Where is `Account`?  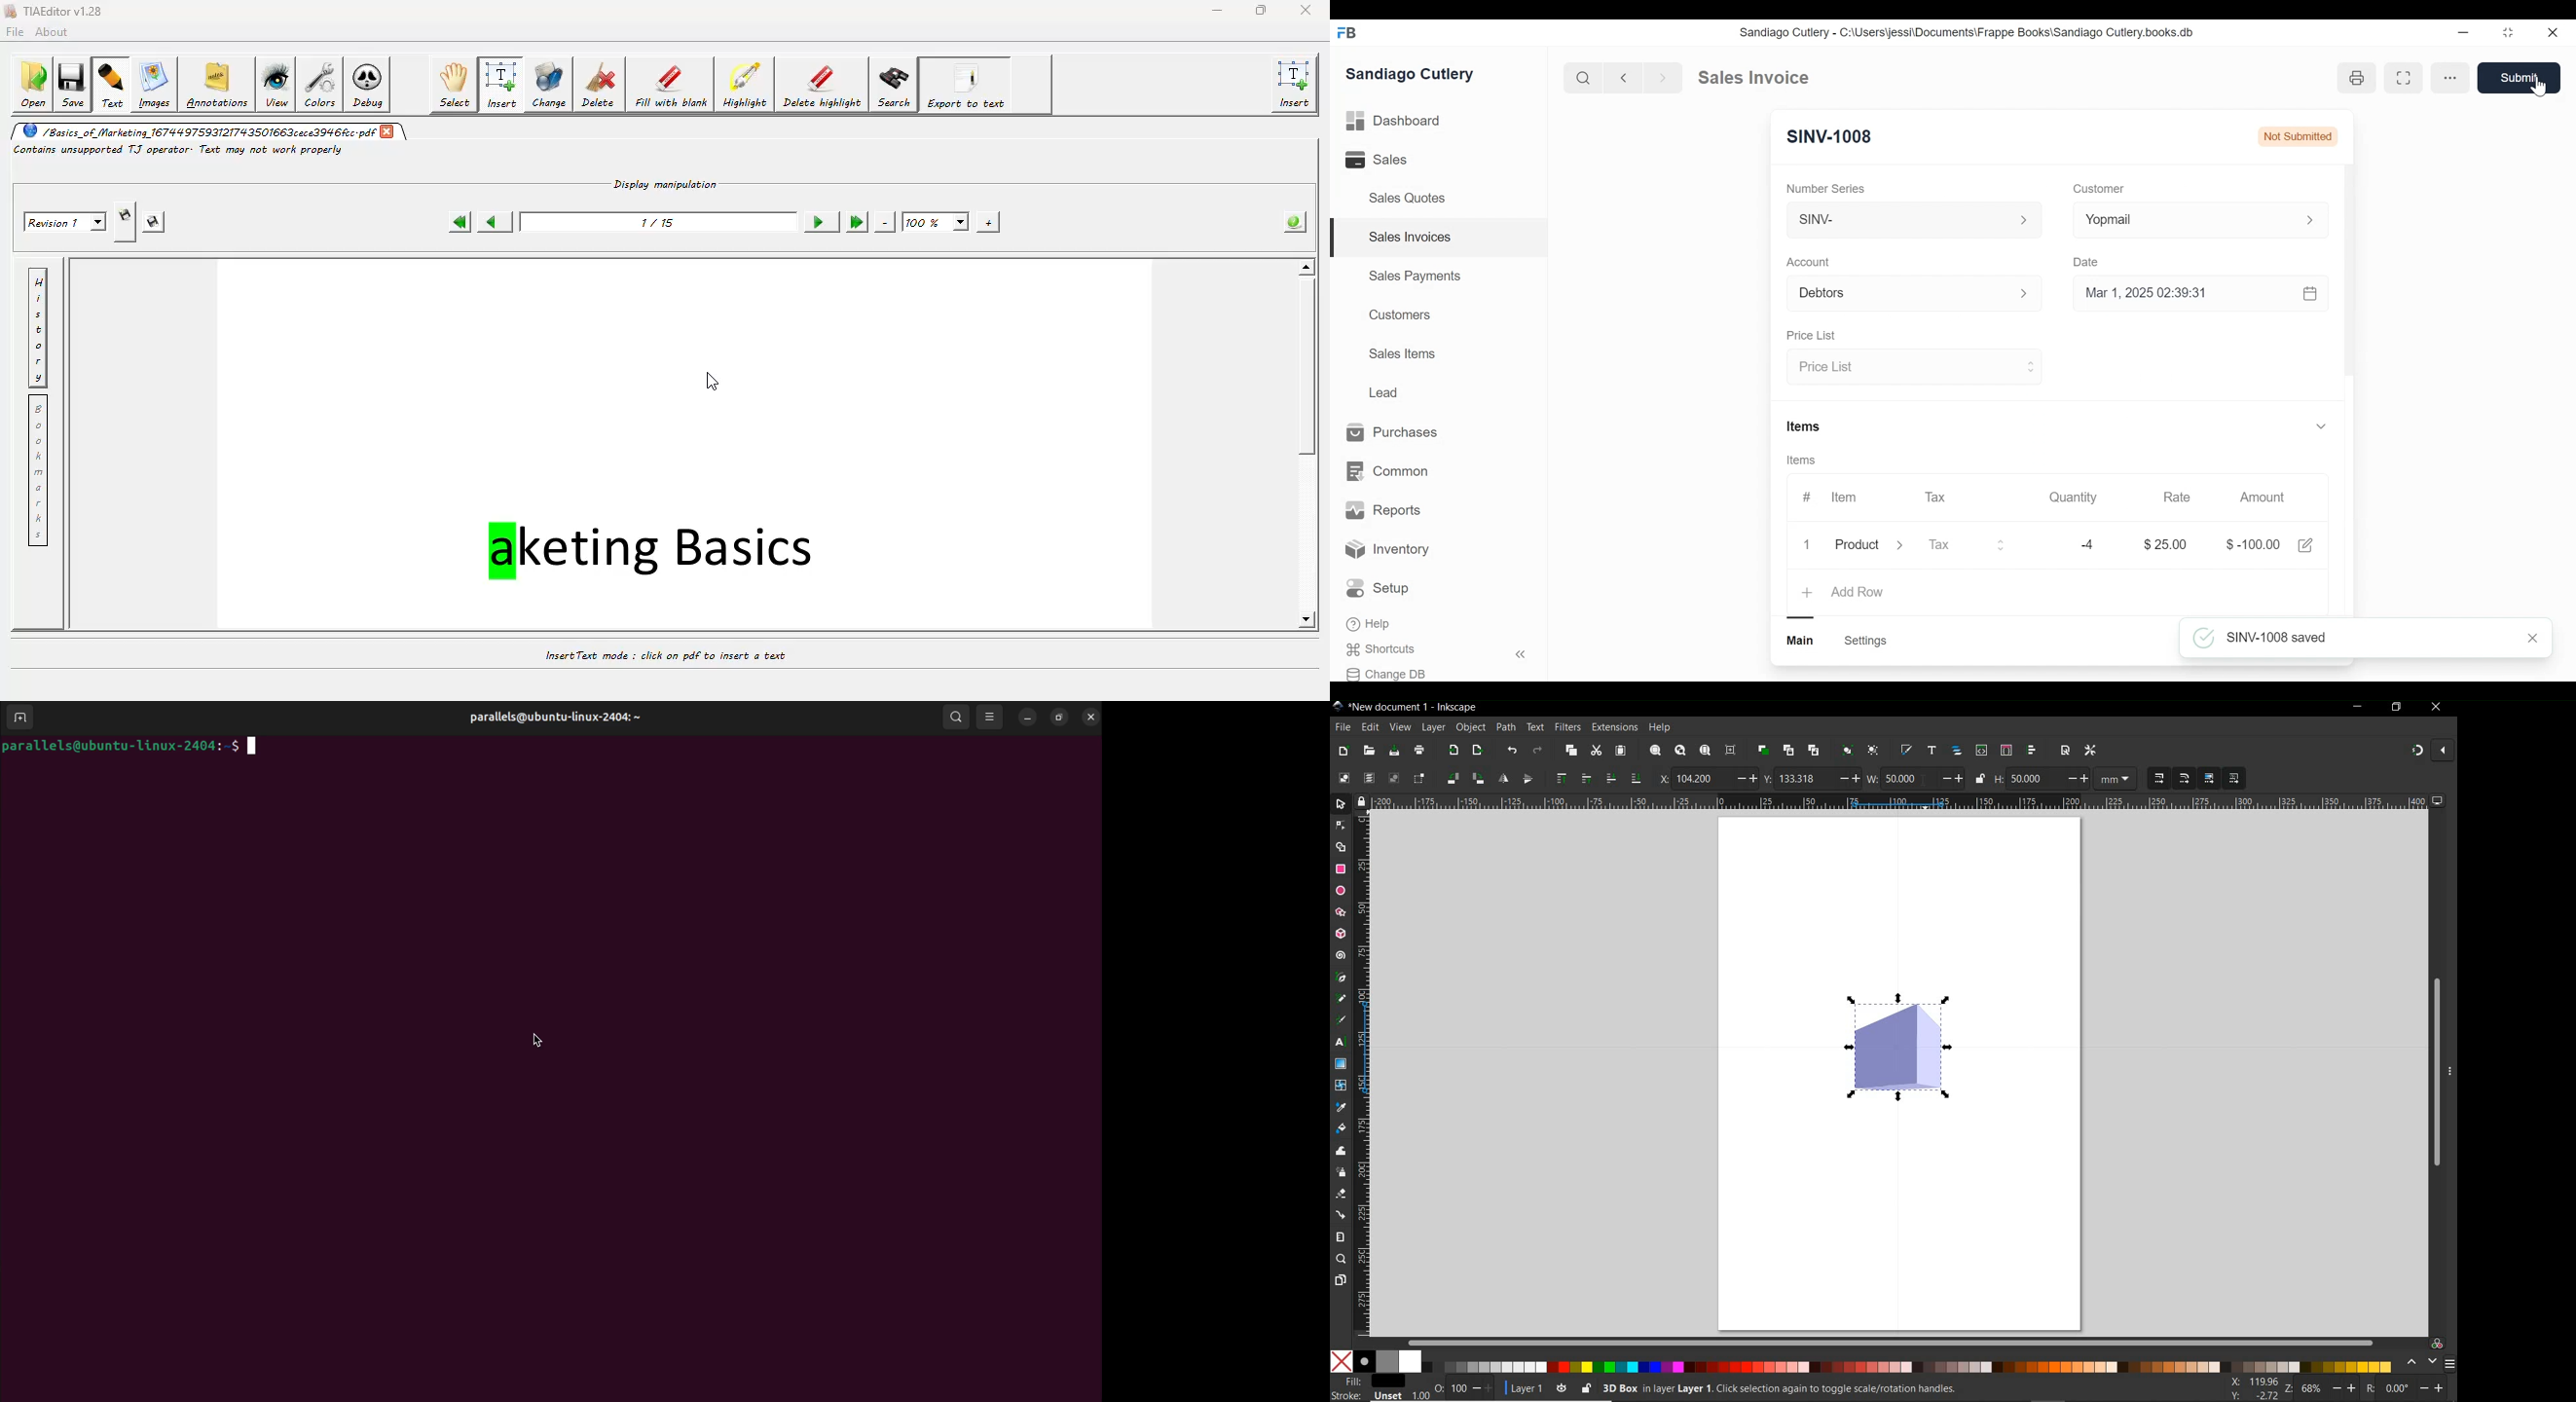
Account is located at coordinates (1808, 262).